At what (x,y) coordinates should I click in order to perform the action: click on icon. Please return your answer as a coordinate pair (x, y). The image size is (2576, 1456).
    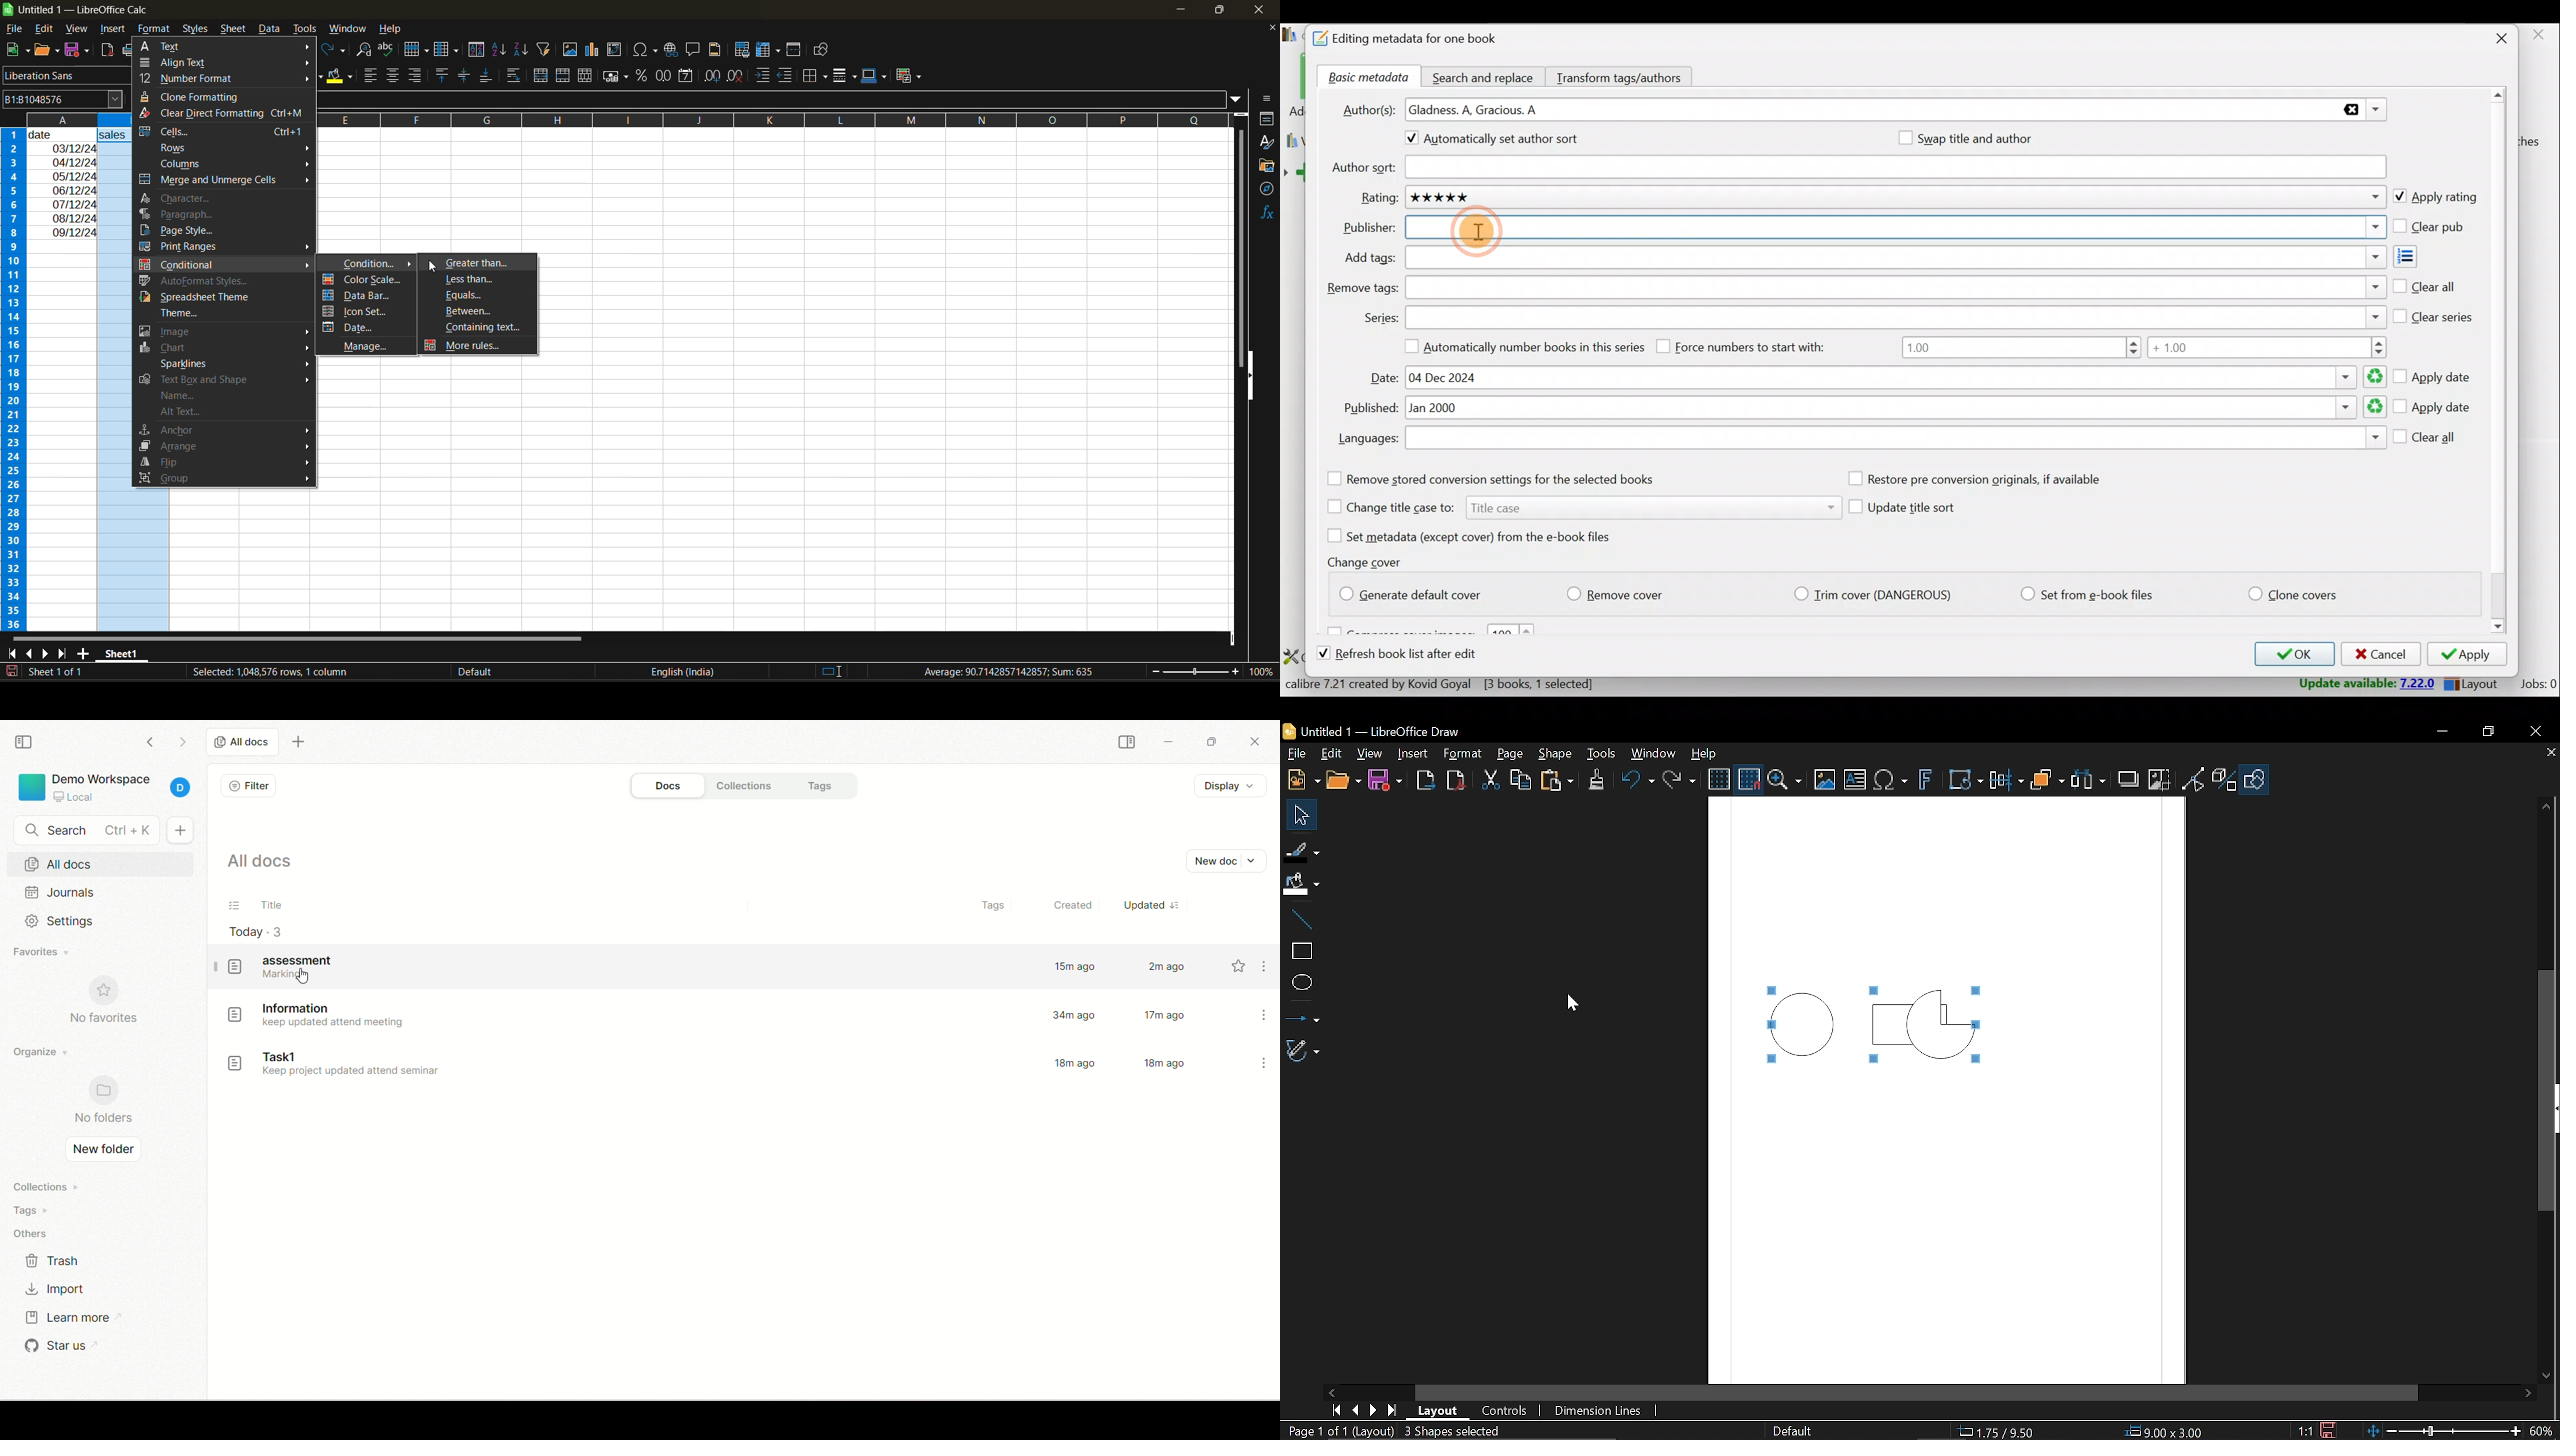
    Looking at the image, I should click on (107, 991).